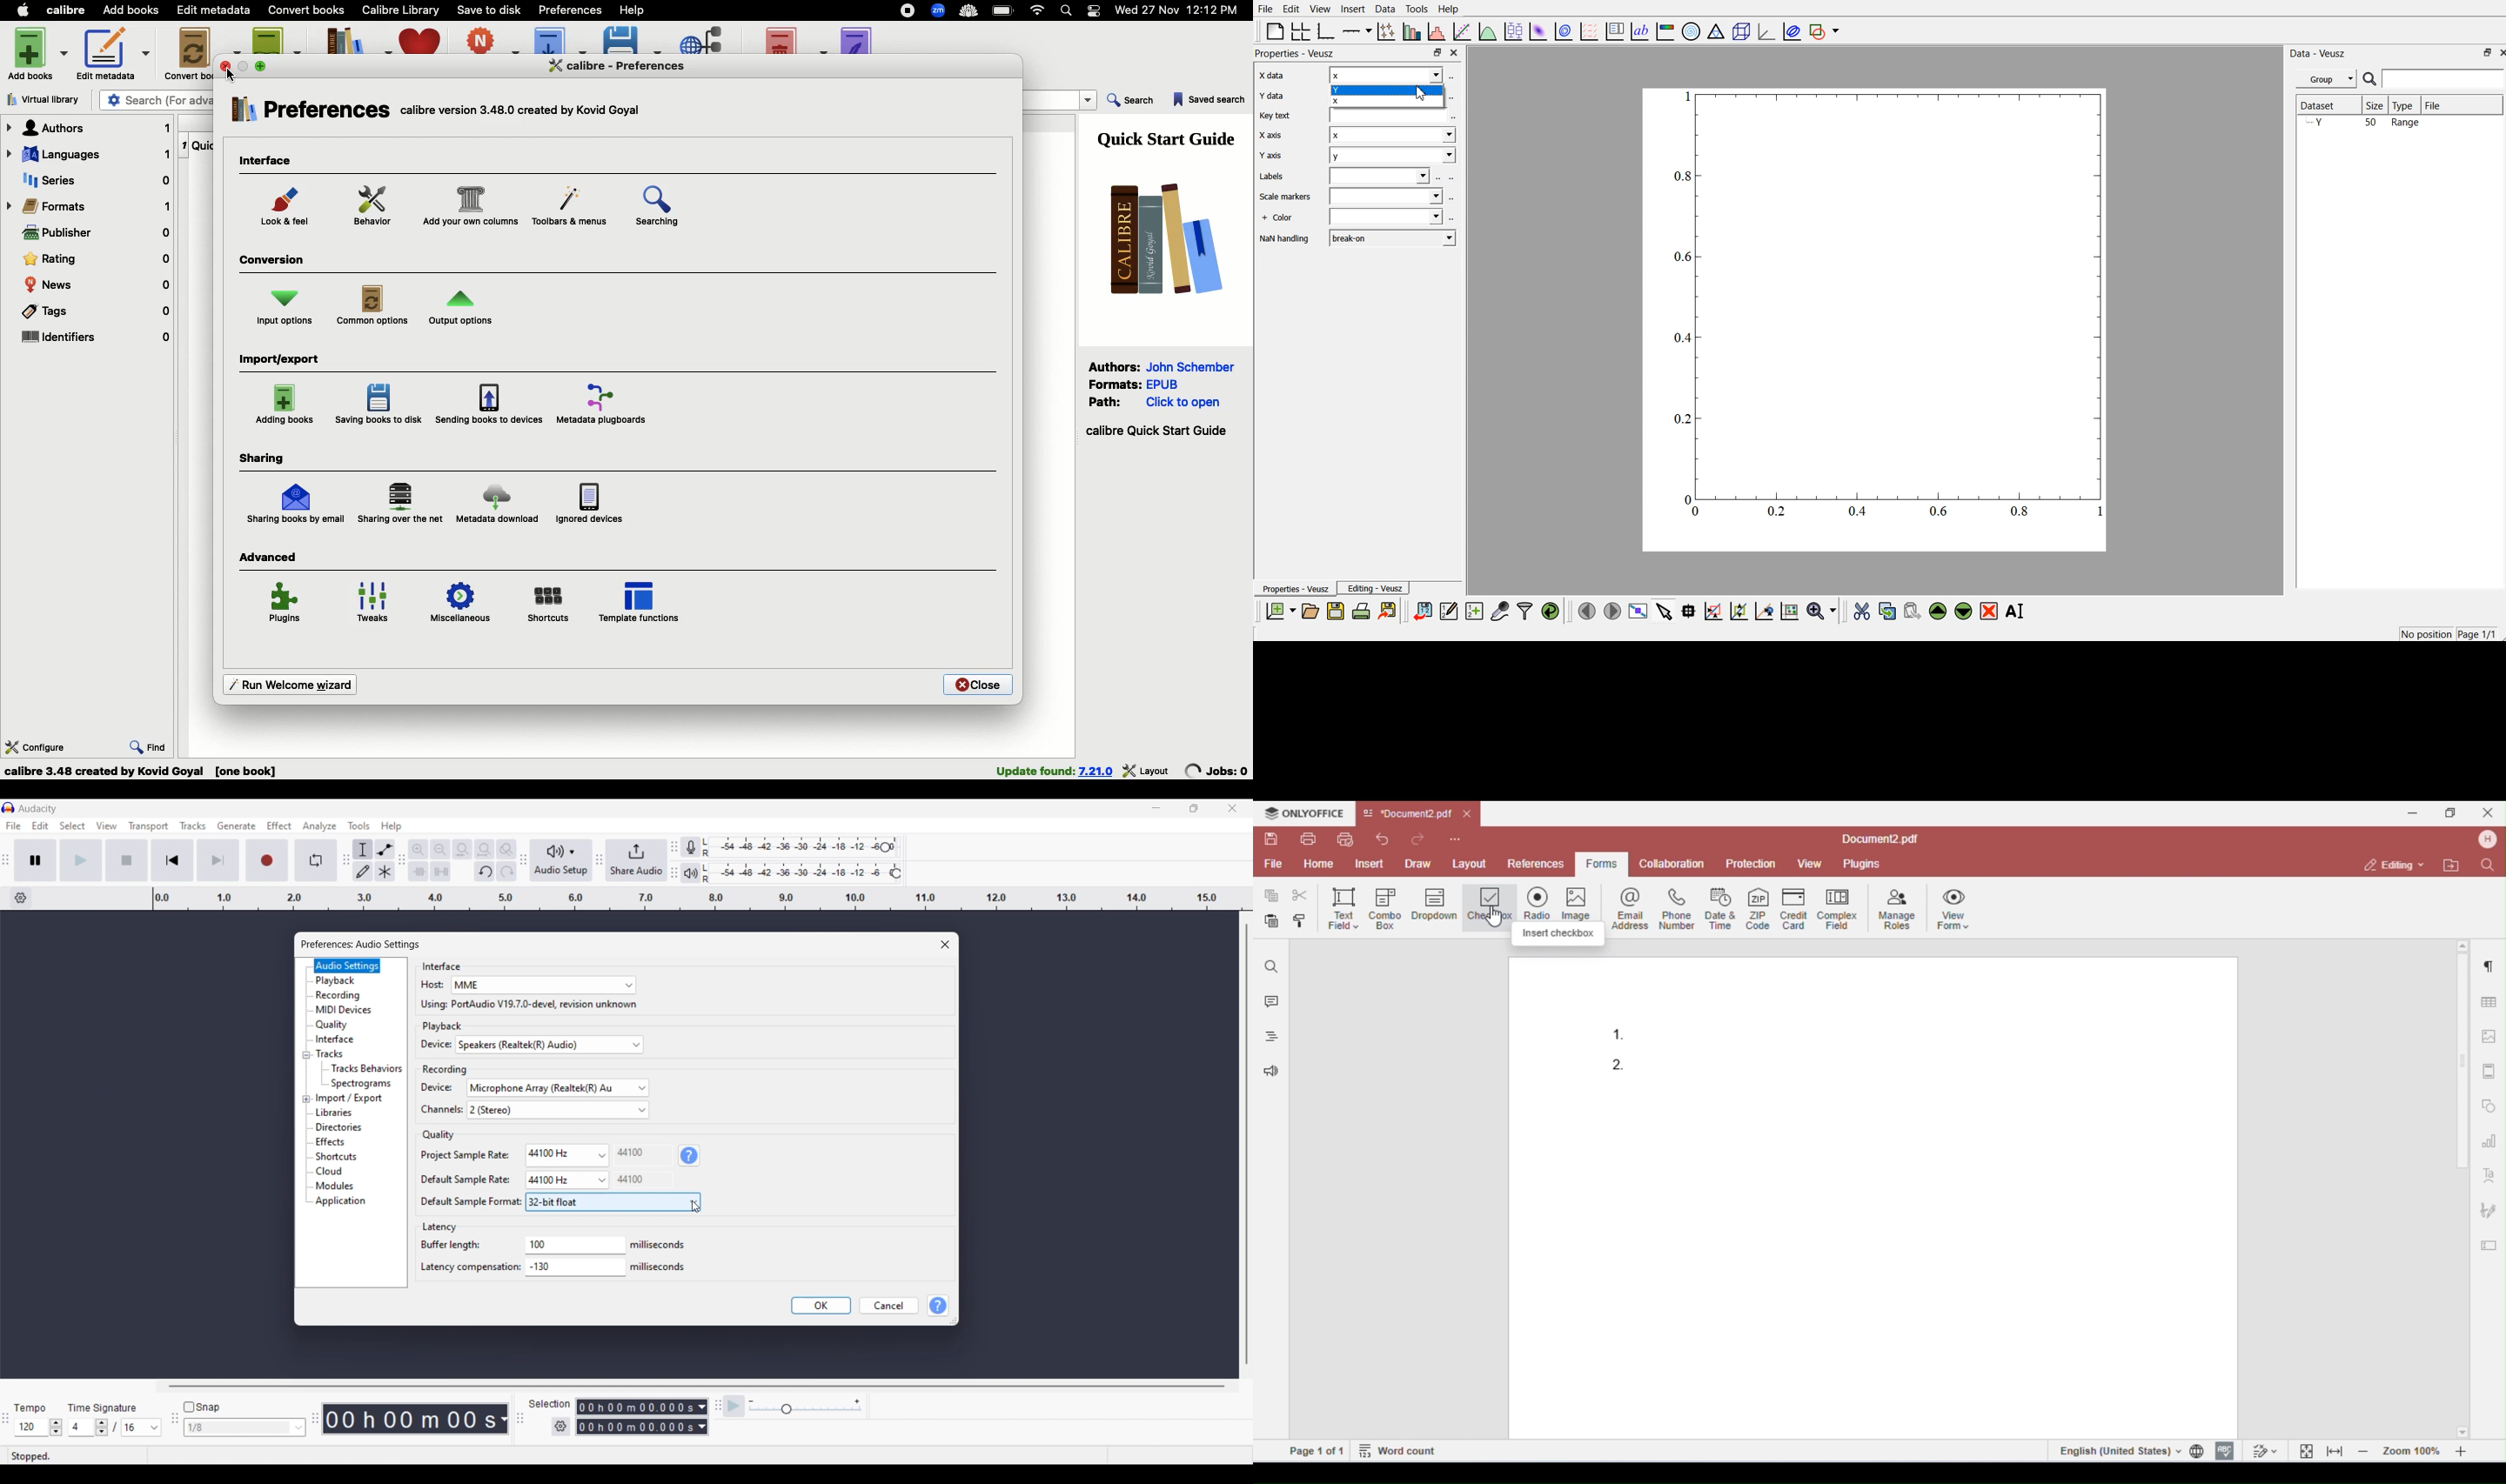 This screenshot has width=2520, height=1484. What do you see at coordinates (1163, 384) in the screenshot?
I see `epub` at bounding box center [1163, 384].